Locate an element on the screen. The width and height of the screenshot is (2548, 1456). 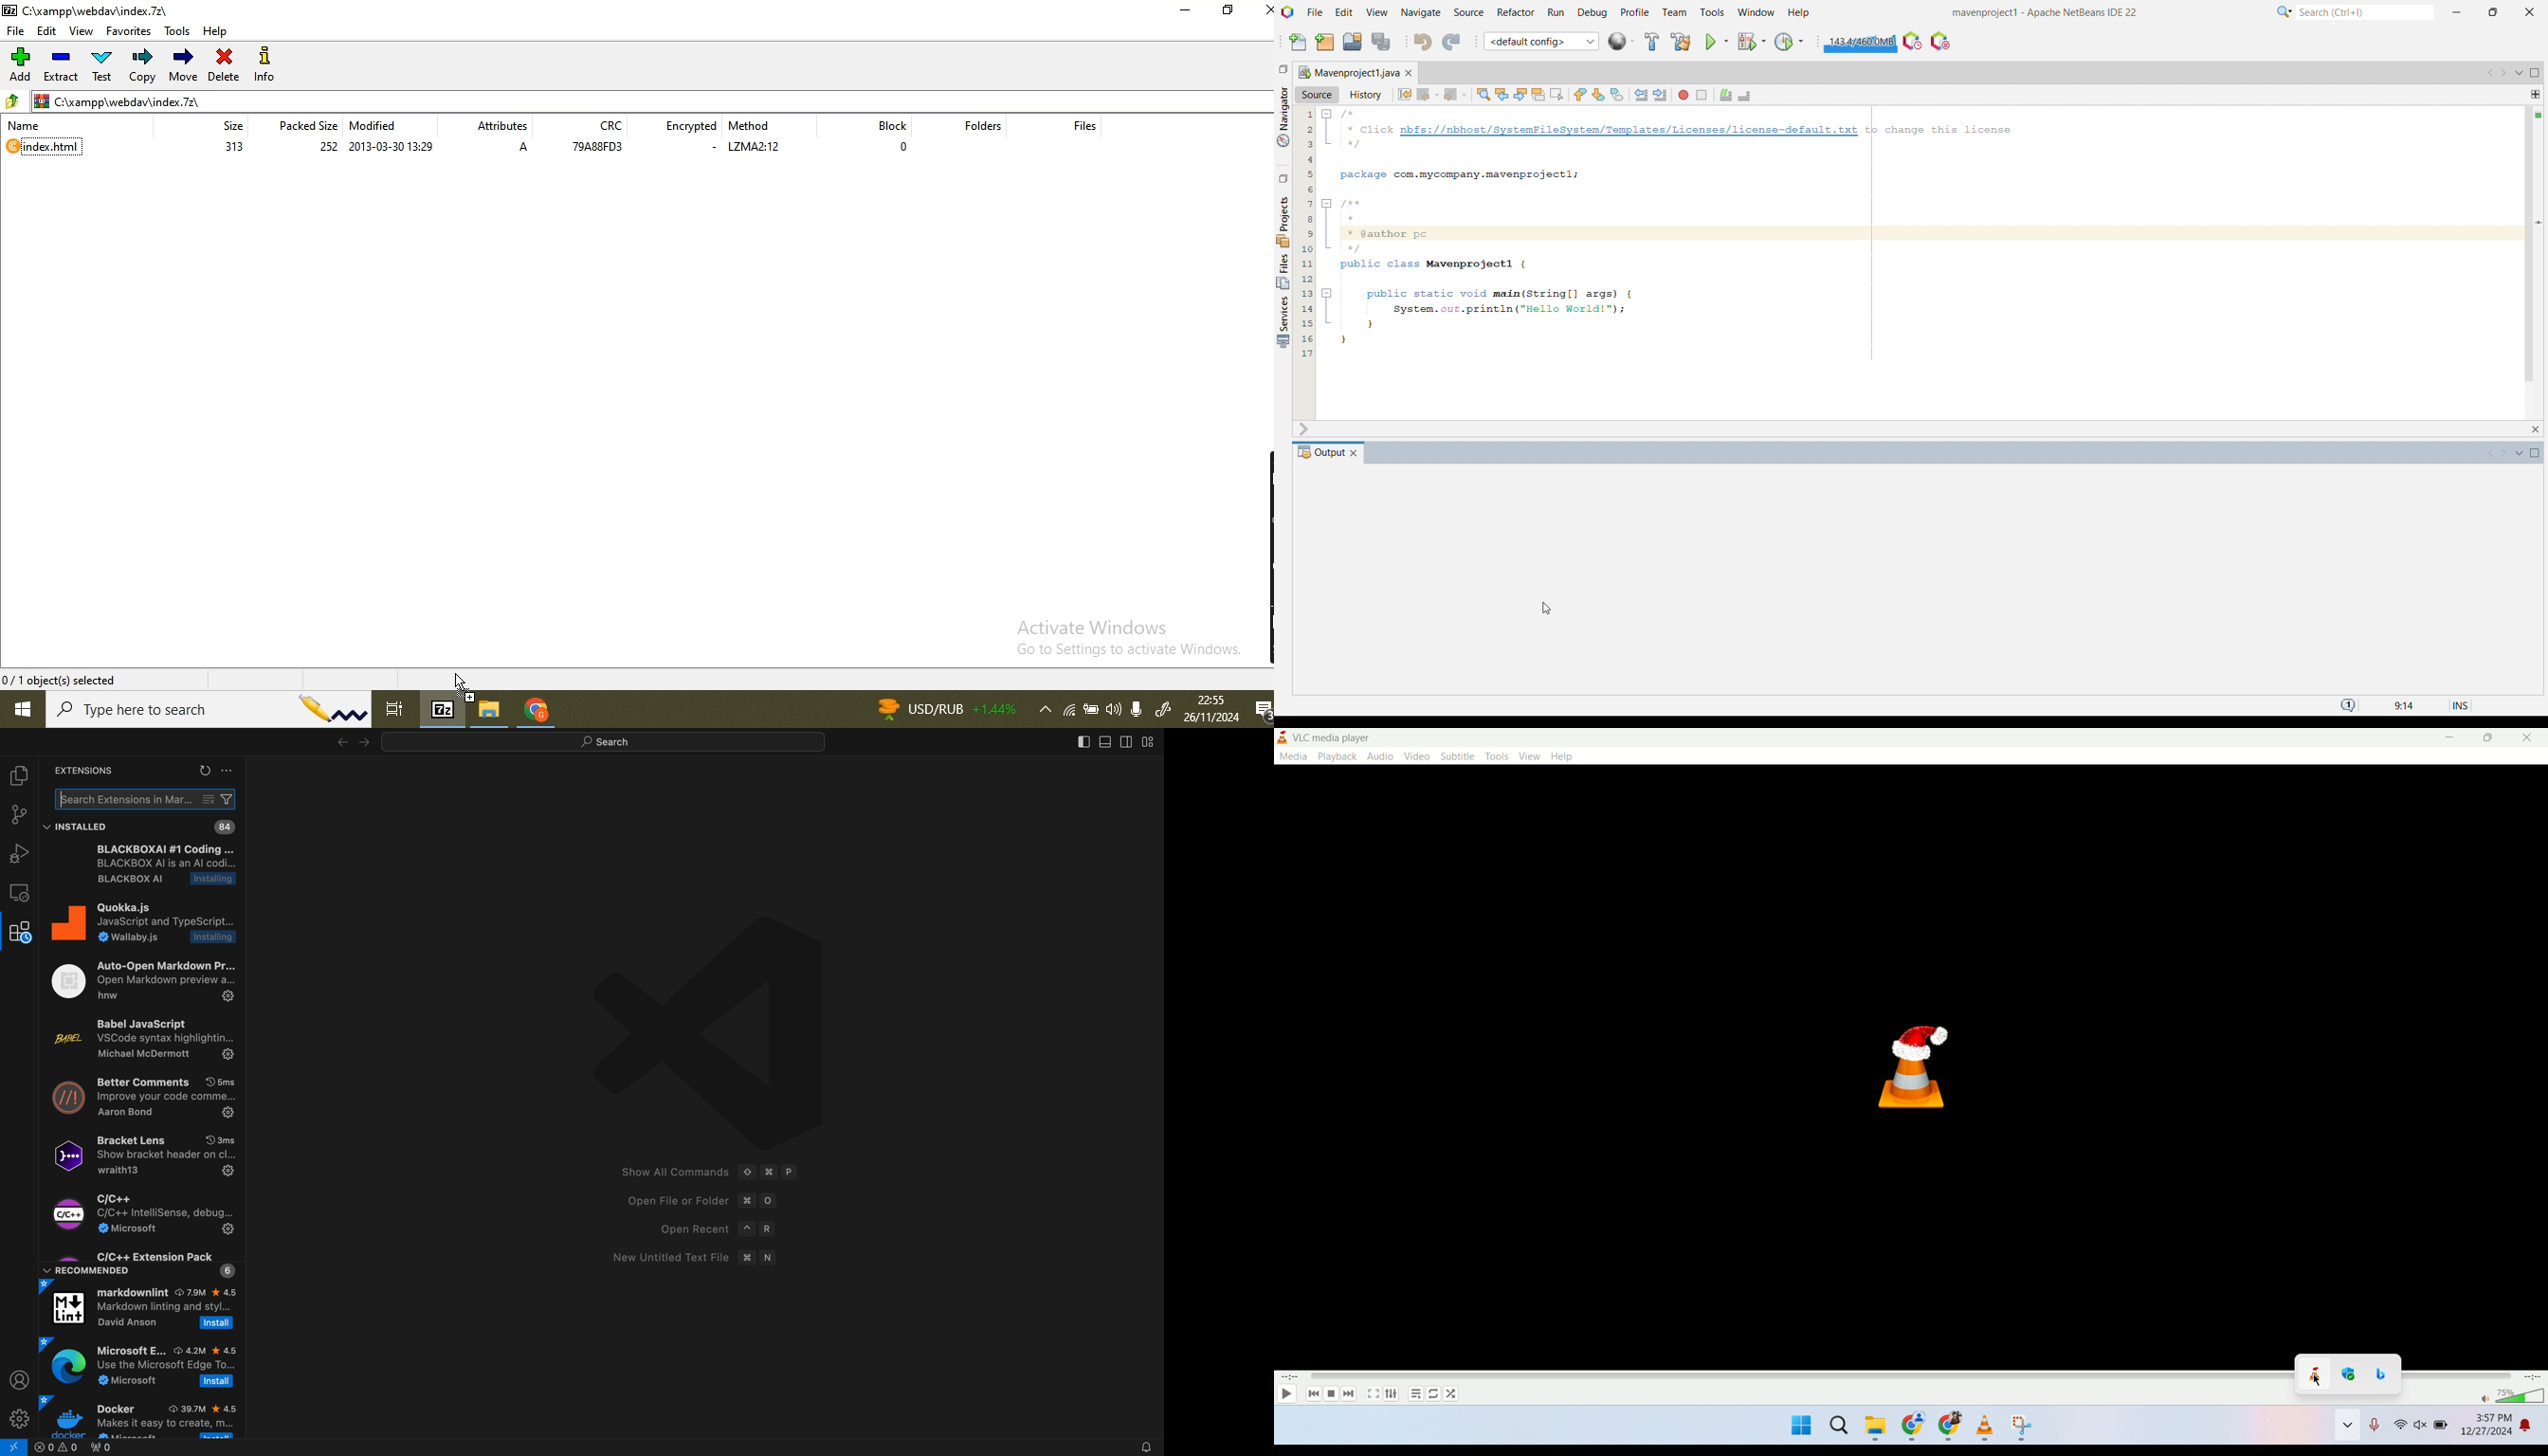
tools is located at coordinates (1712, 13).